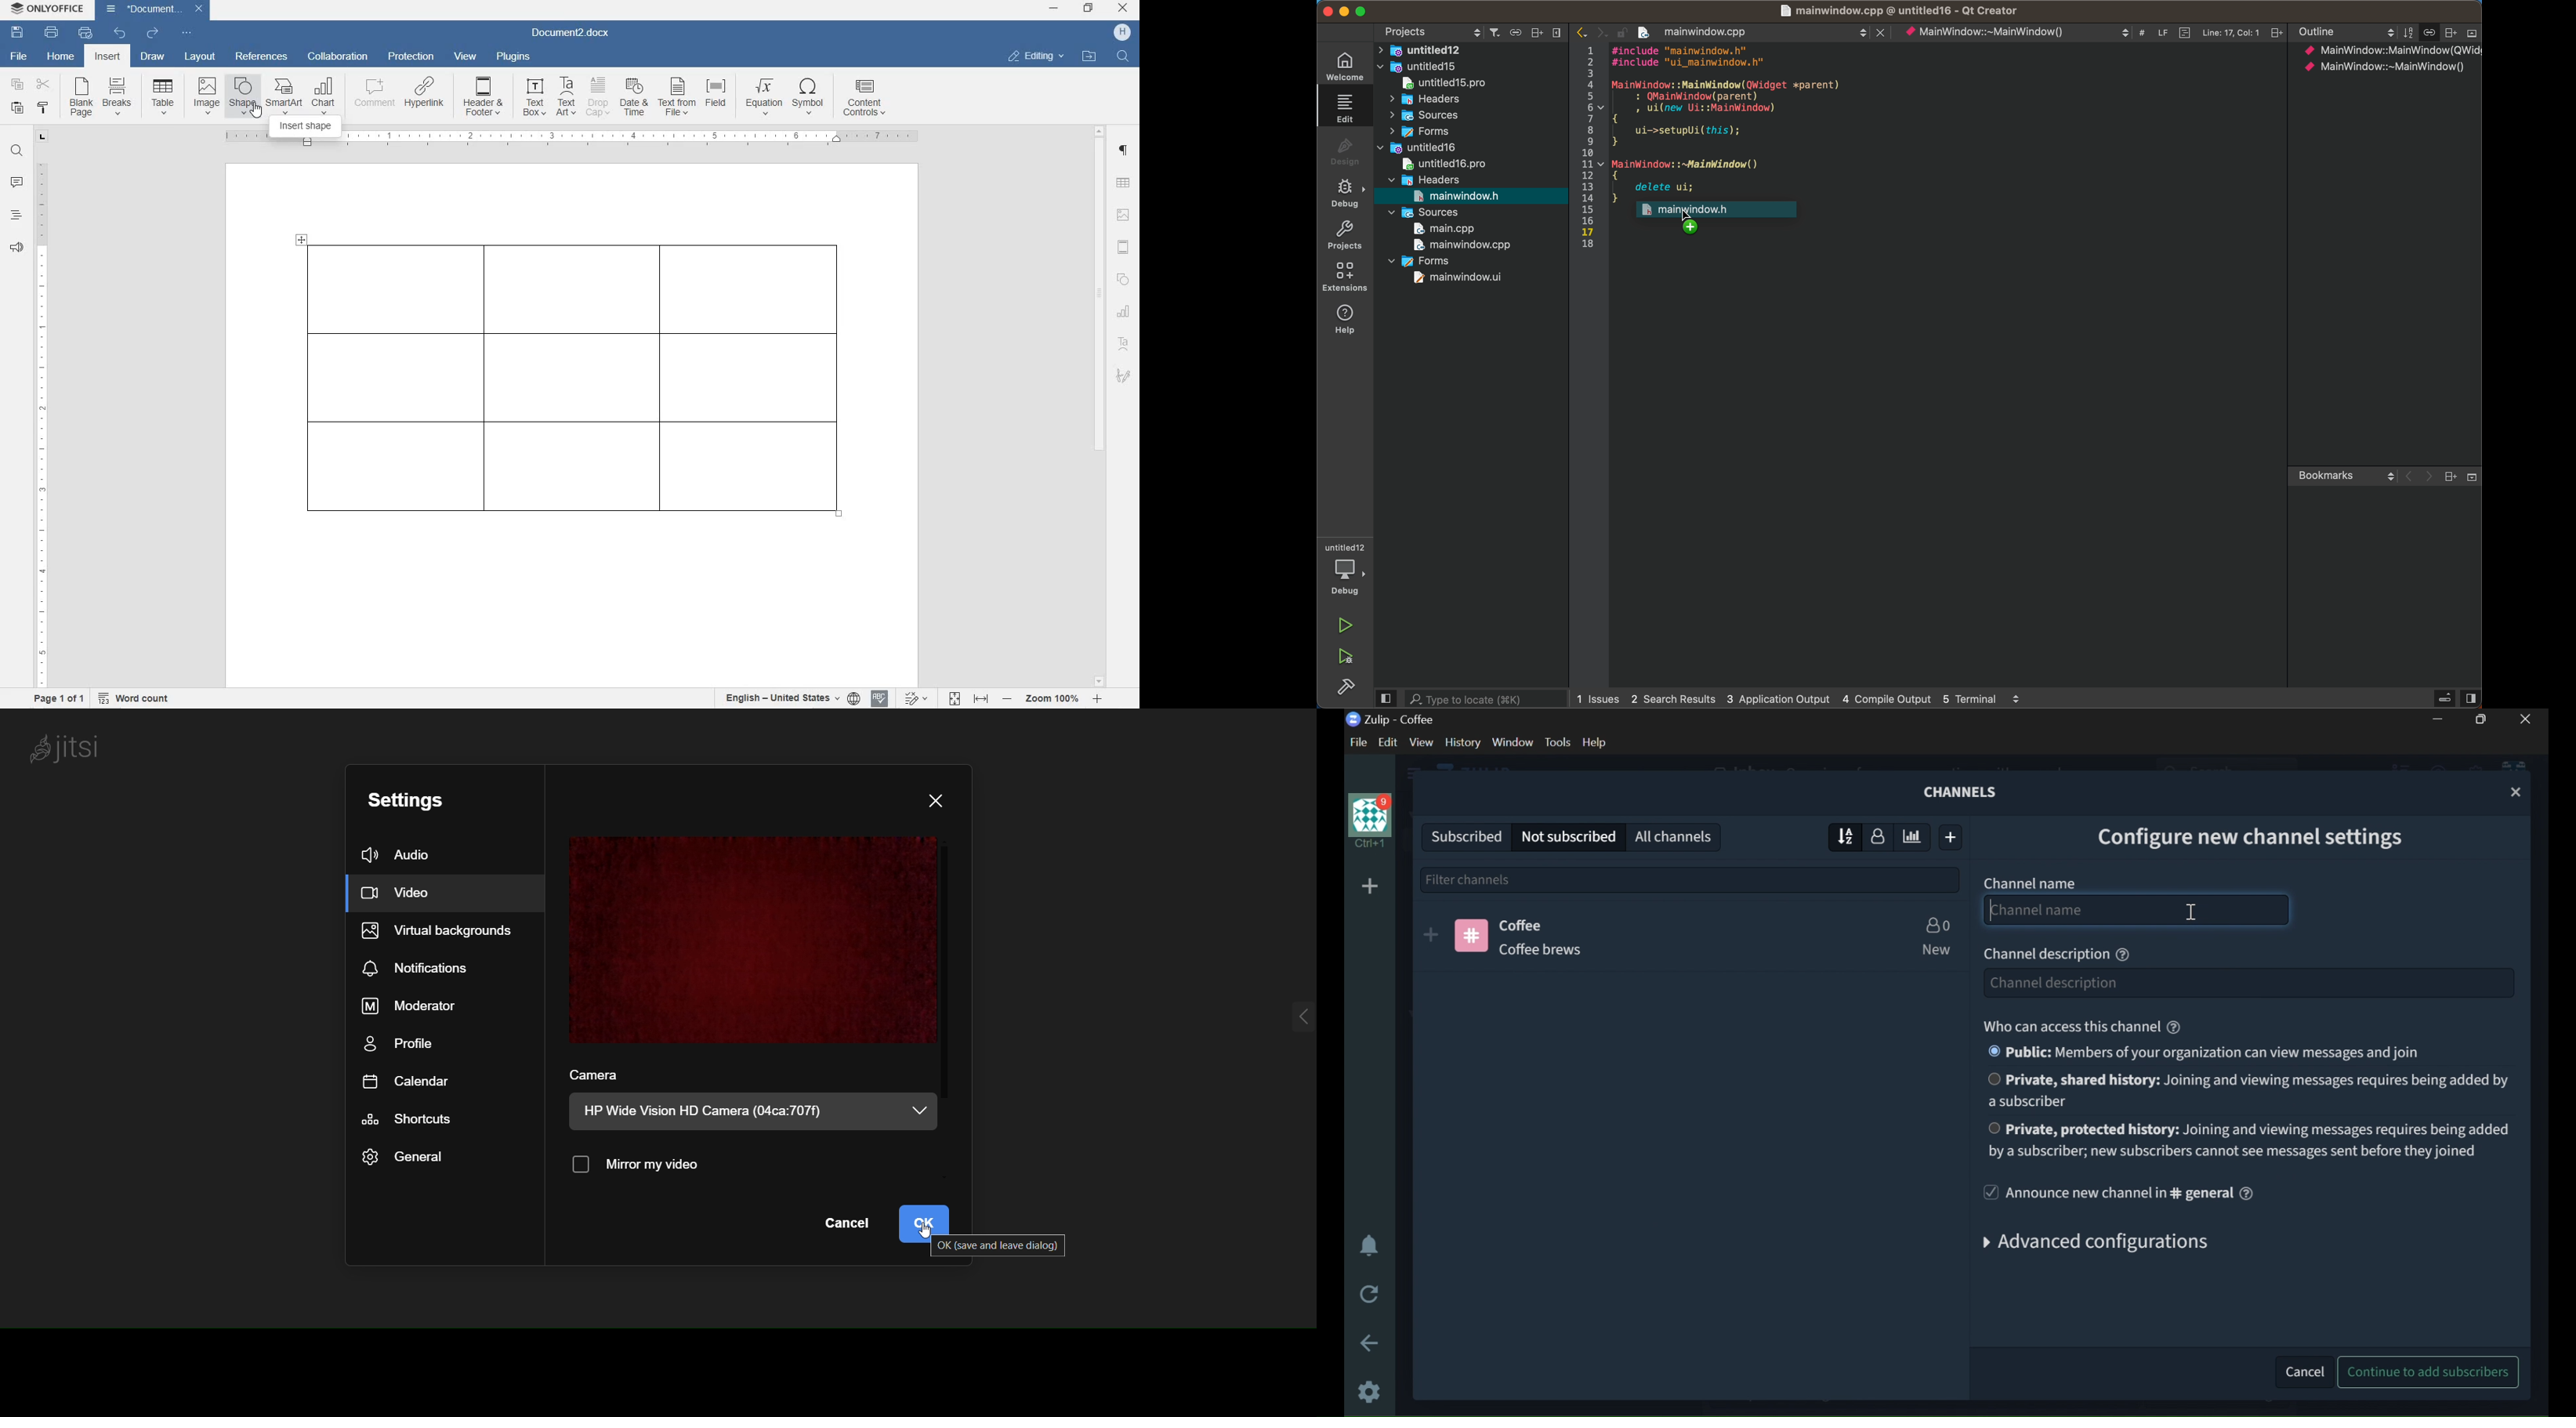 This screenshot has height=1428, width=2576. I want to click on FIELD, so click(719, 98).